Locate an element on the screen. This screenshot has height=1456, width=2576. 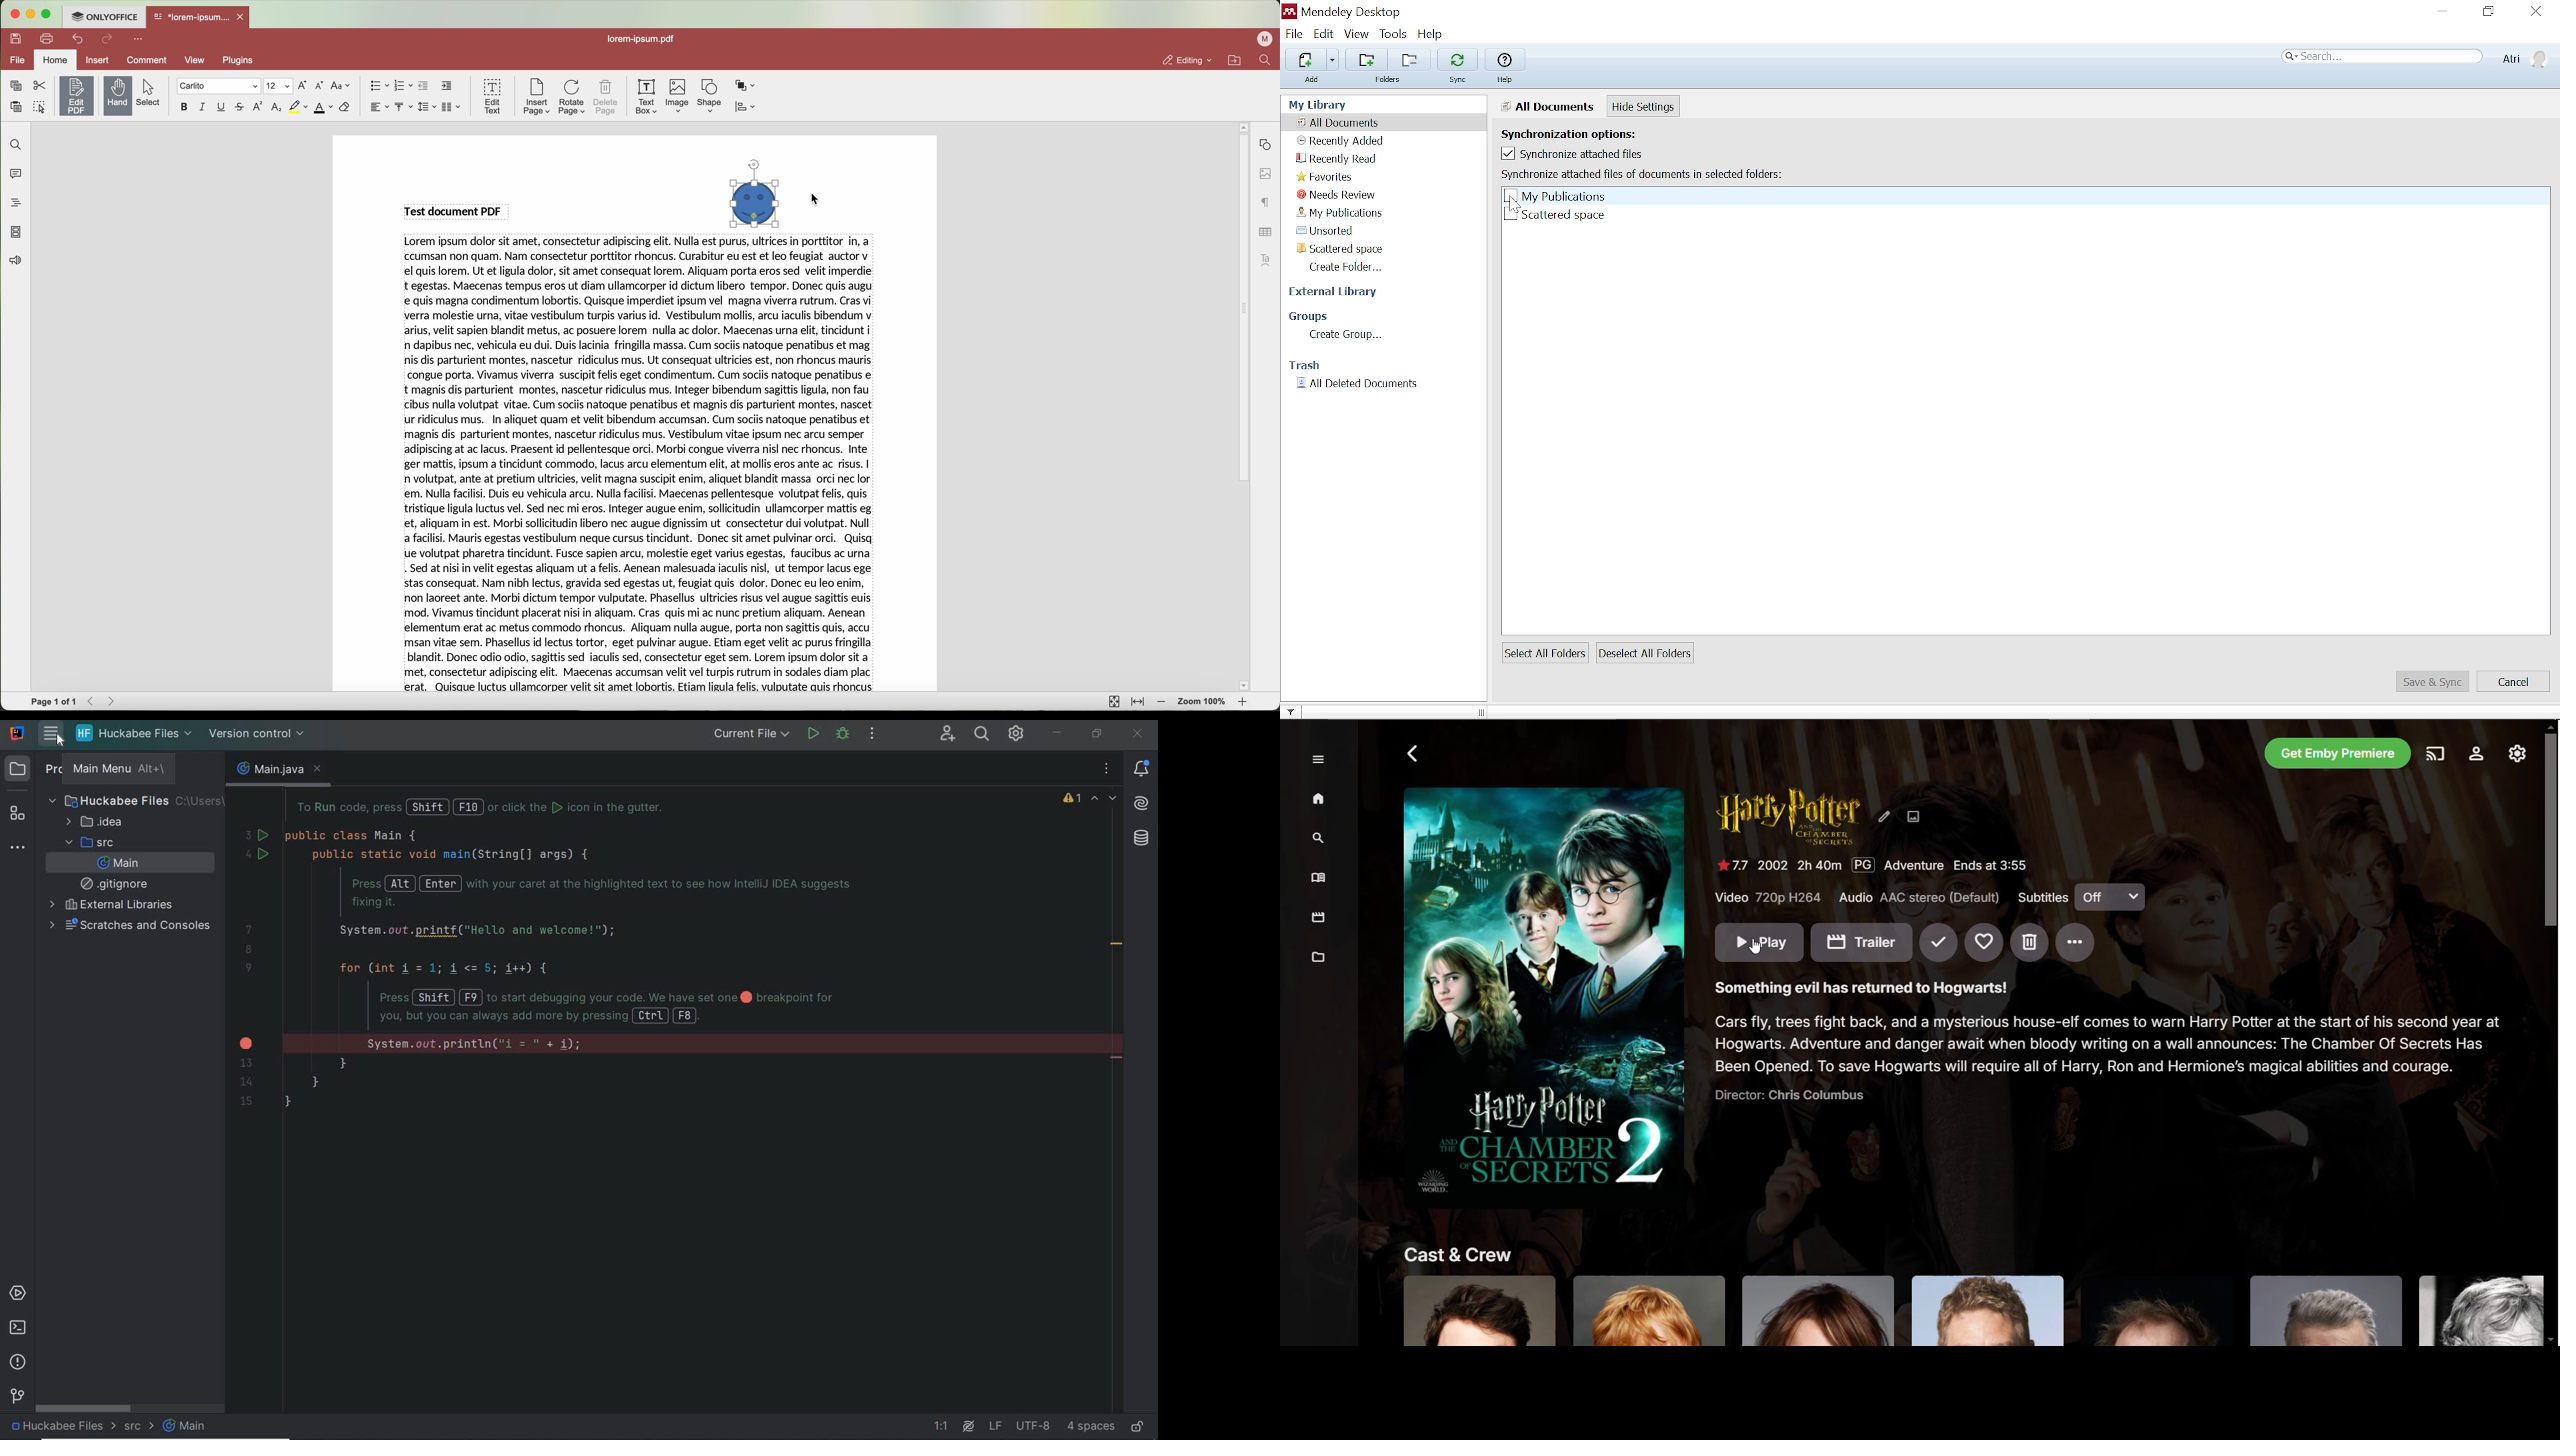
Add files is located at coordinates (1303, 60).